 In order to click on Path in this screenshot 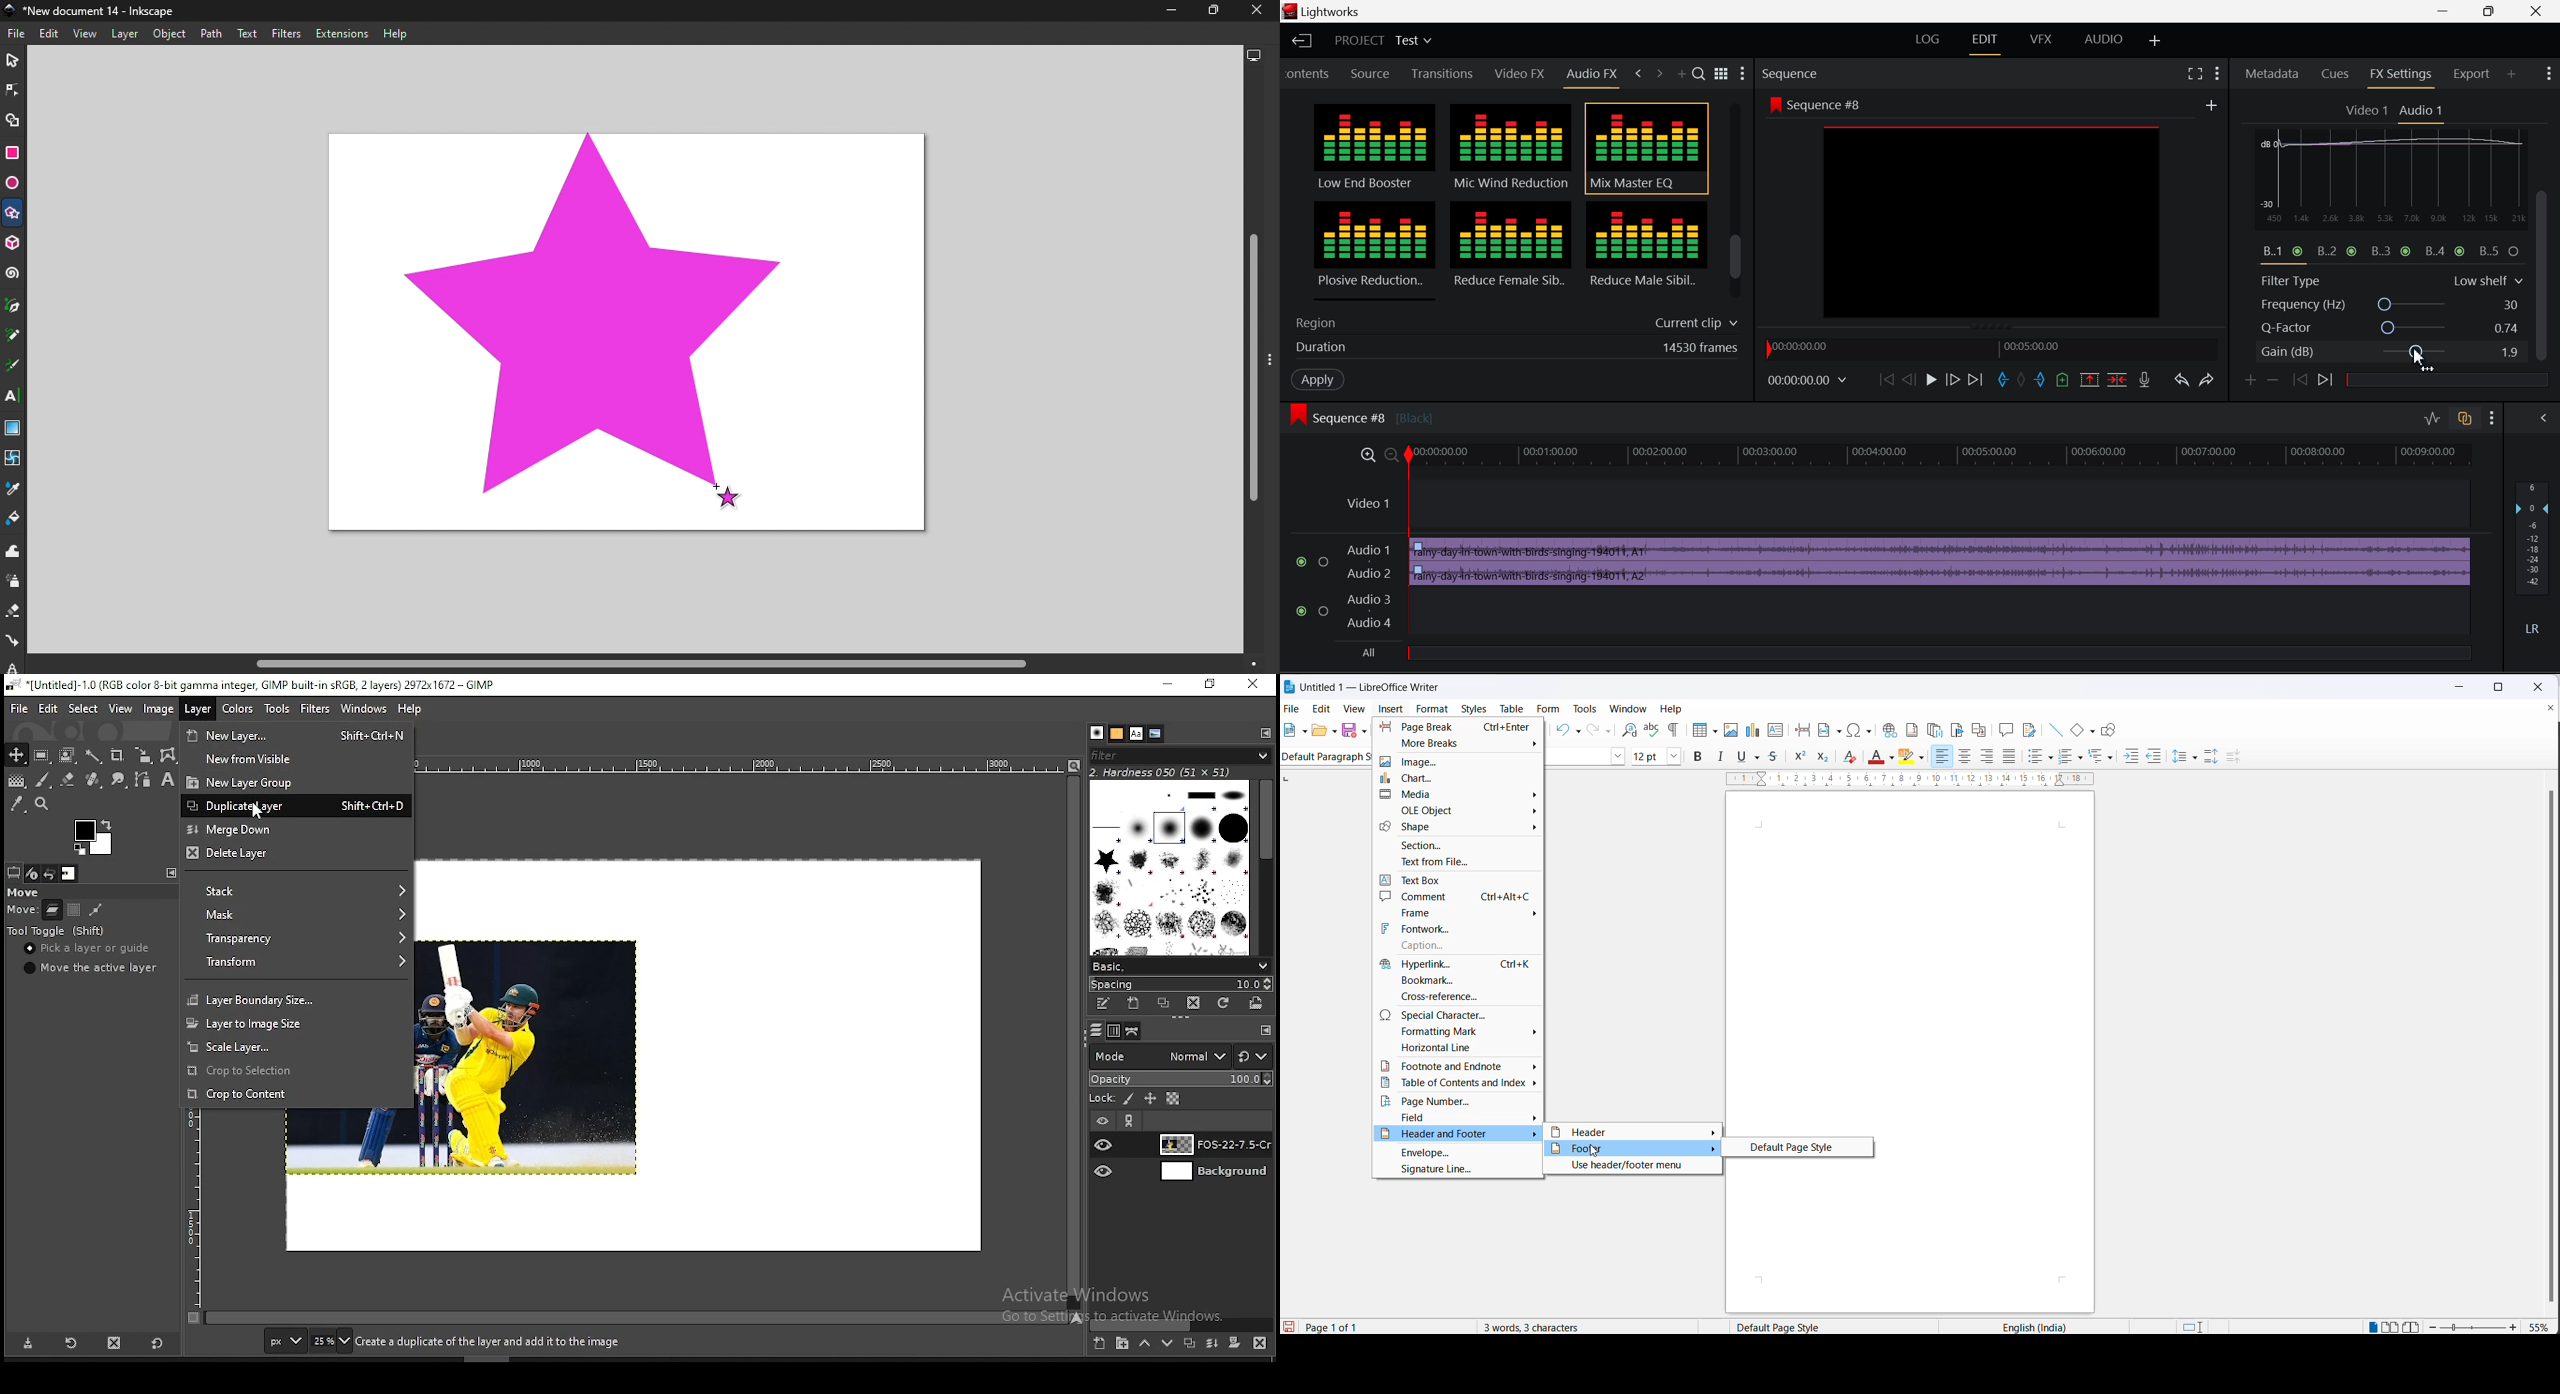, I will do `click(213, 33)`.